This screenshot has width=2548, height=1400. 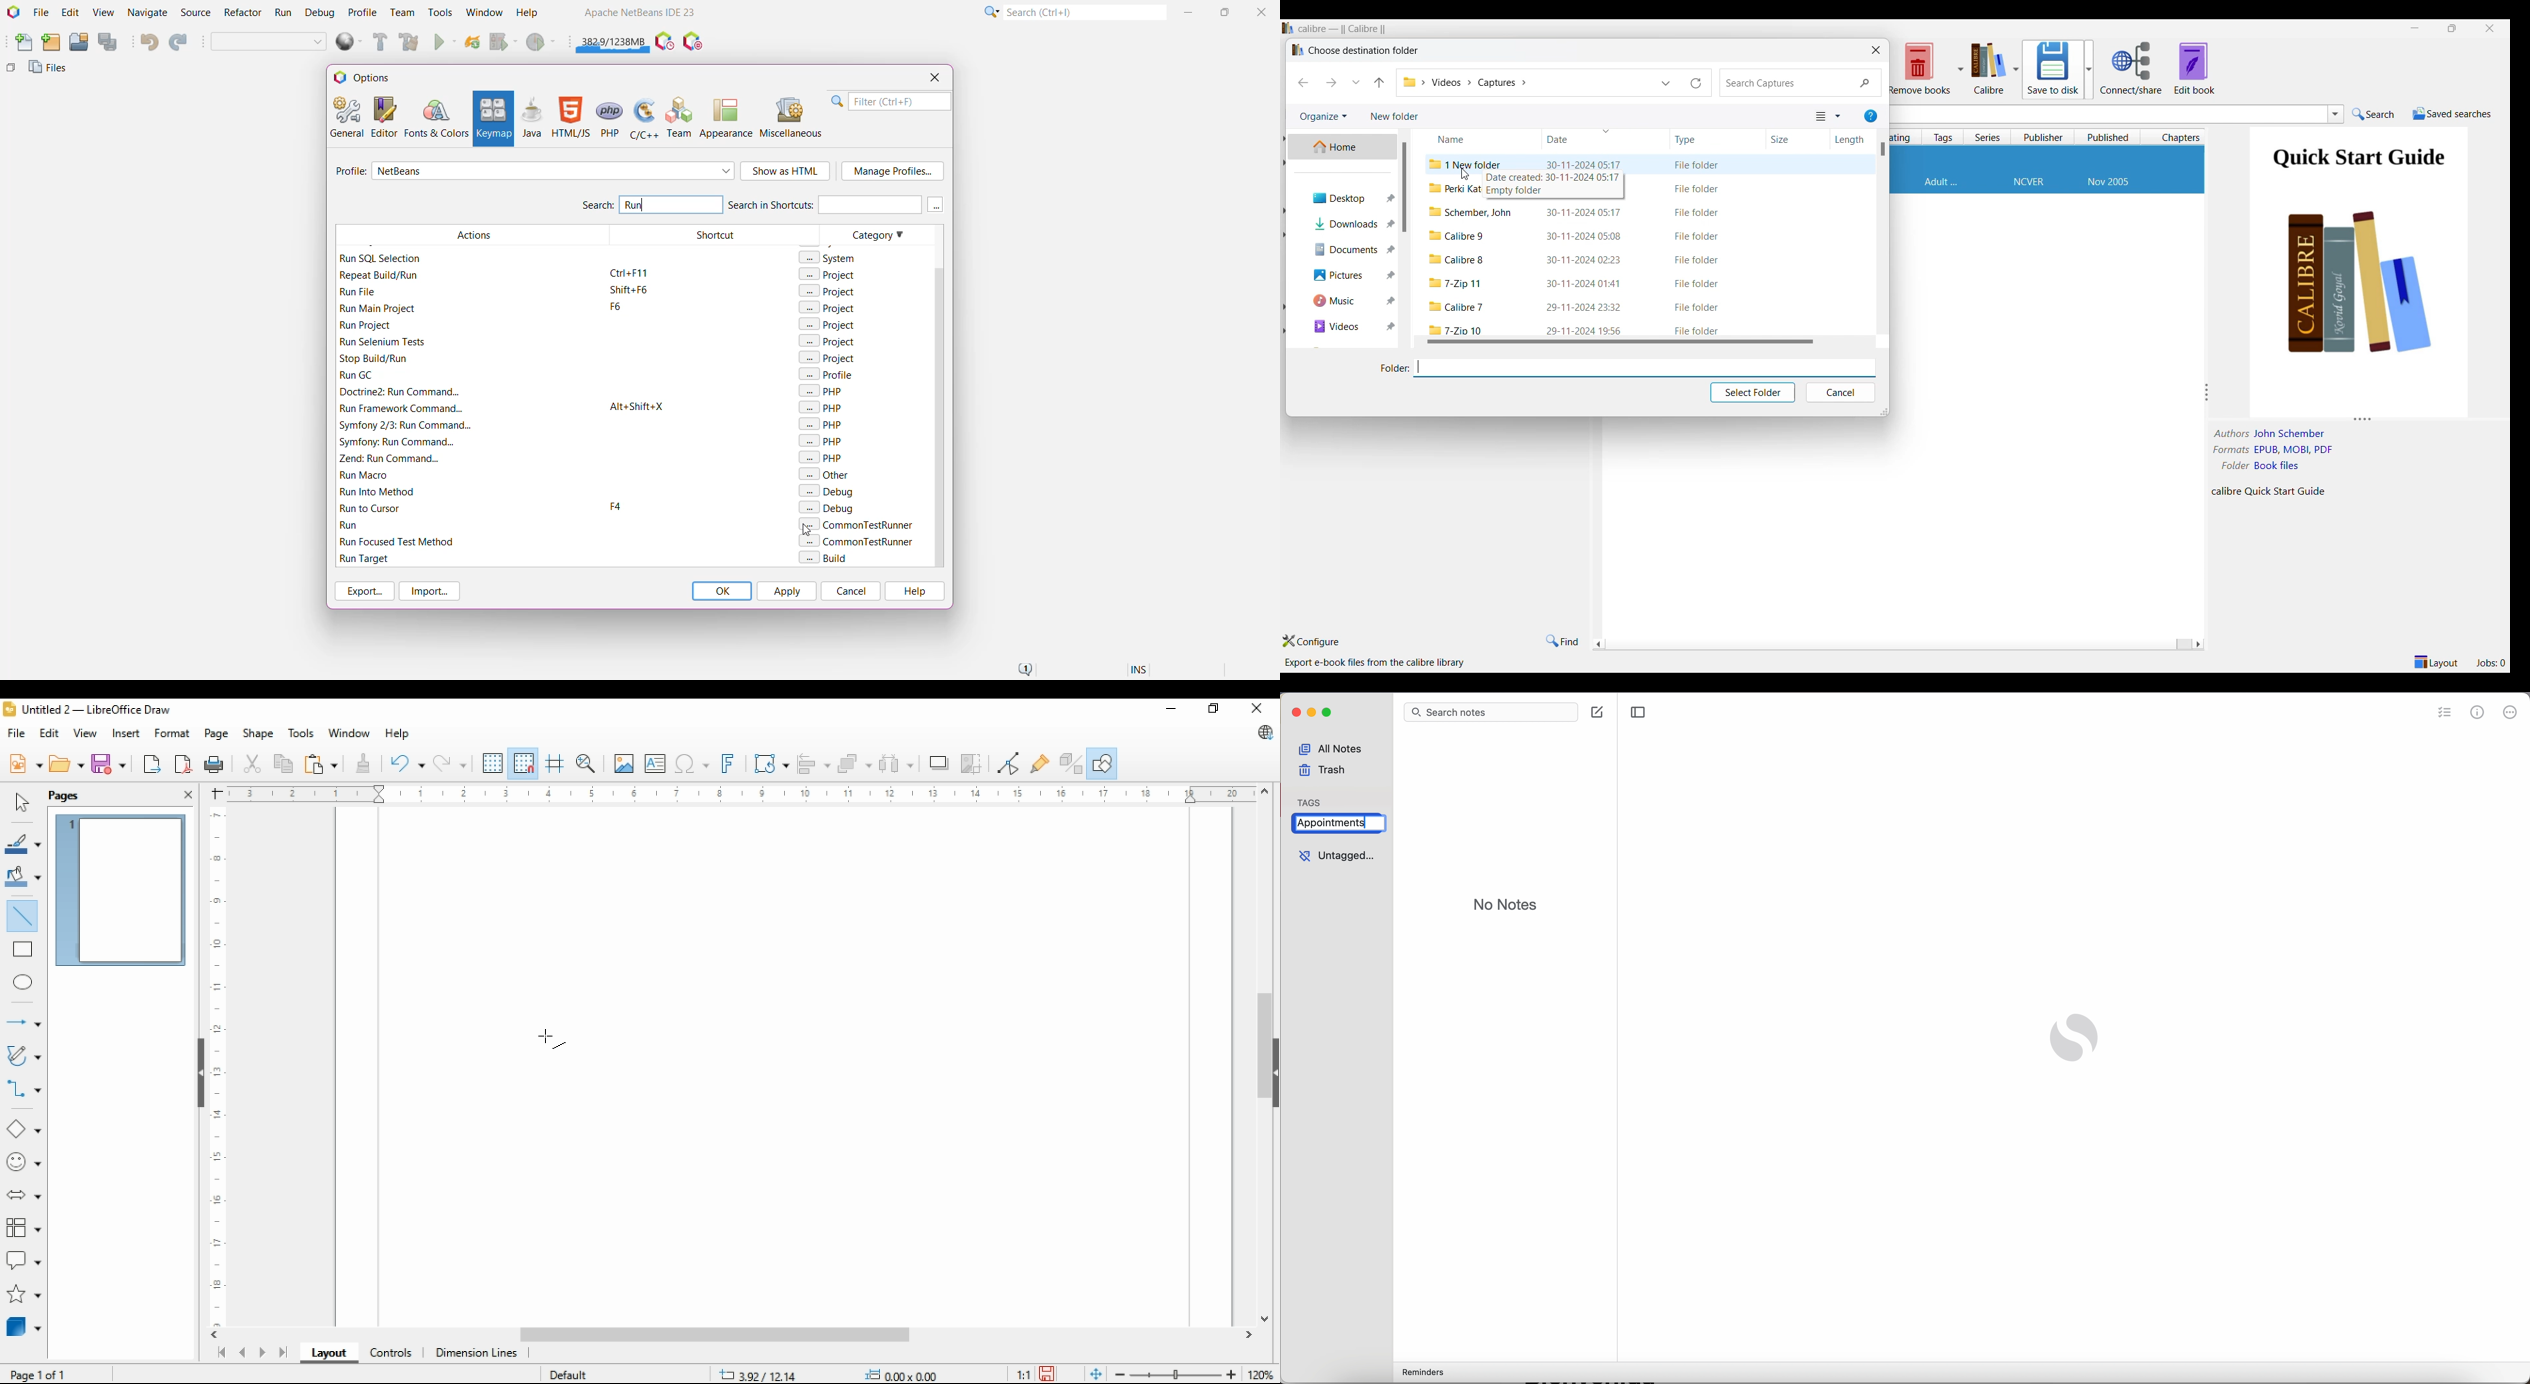 What do you see at coordinates (1377, 663) in the screenshot?
I see `Description of current selection by cursor` at bounding box center [1377, 663].